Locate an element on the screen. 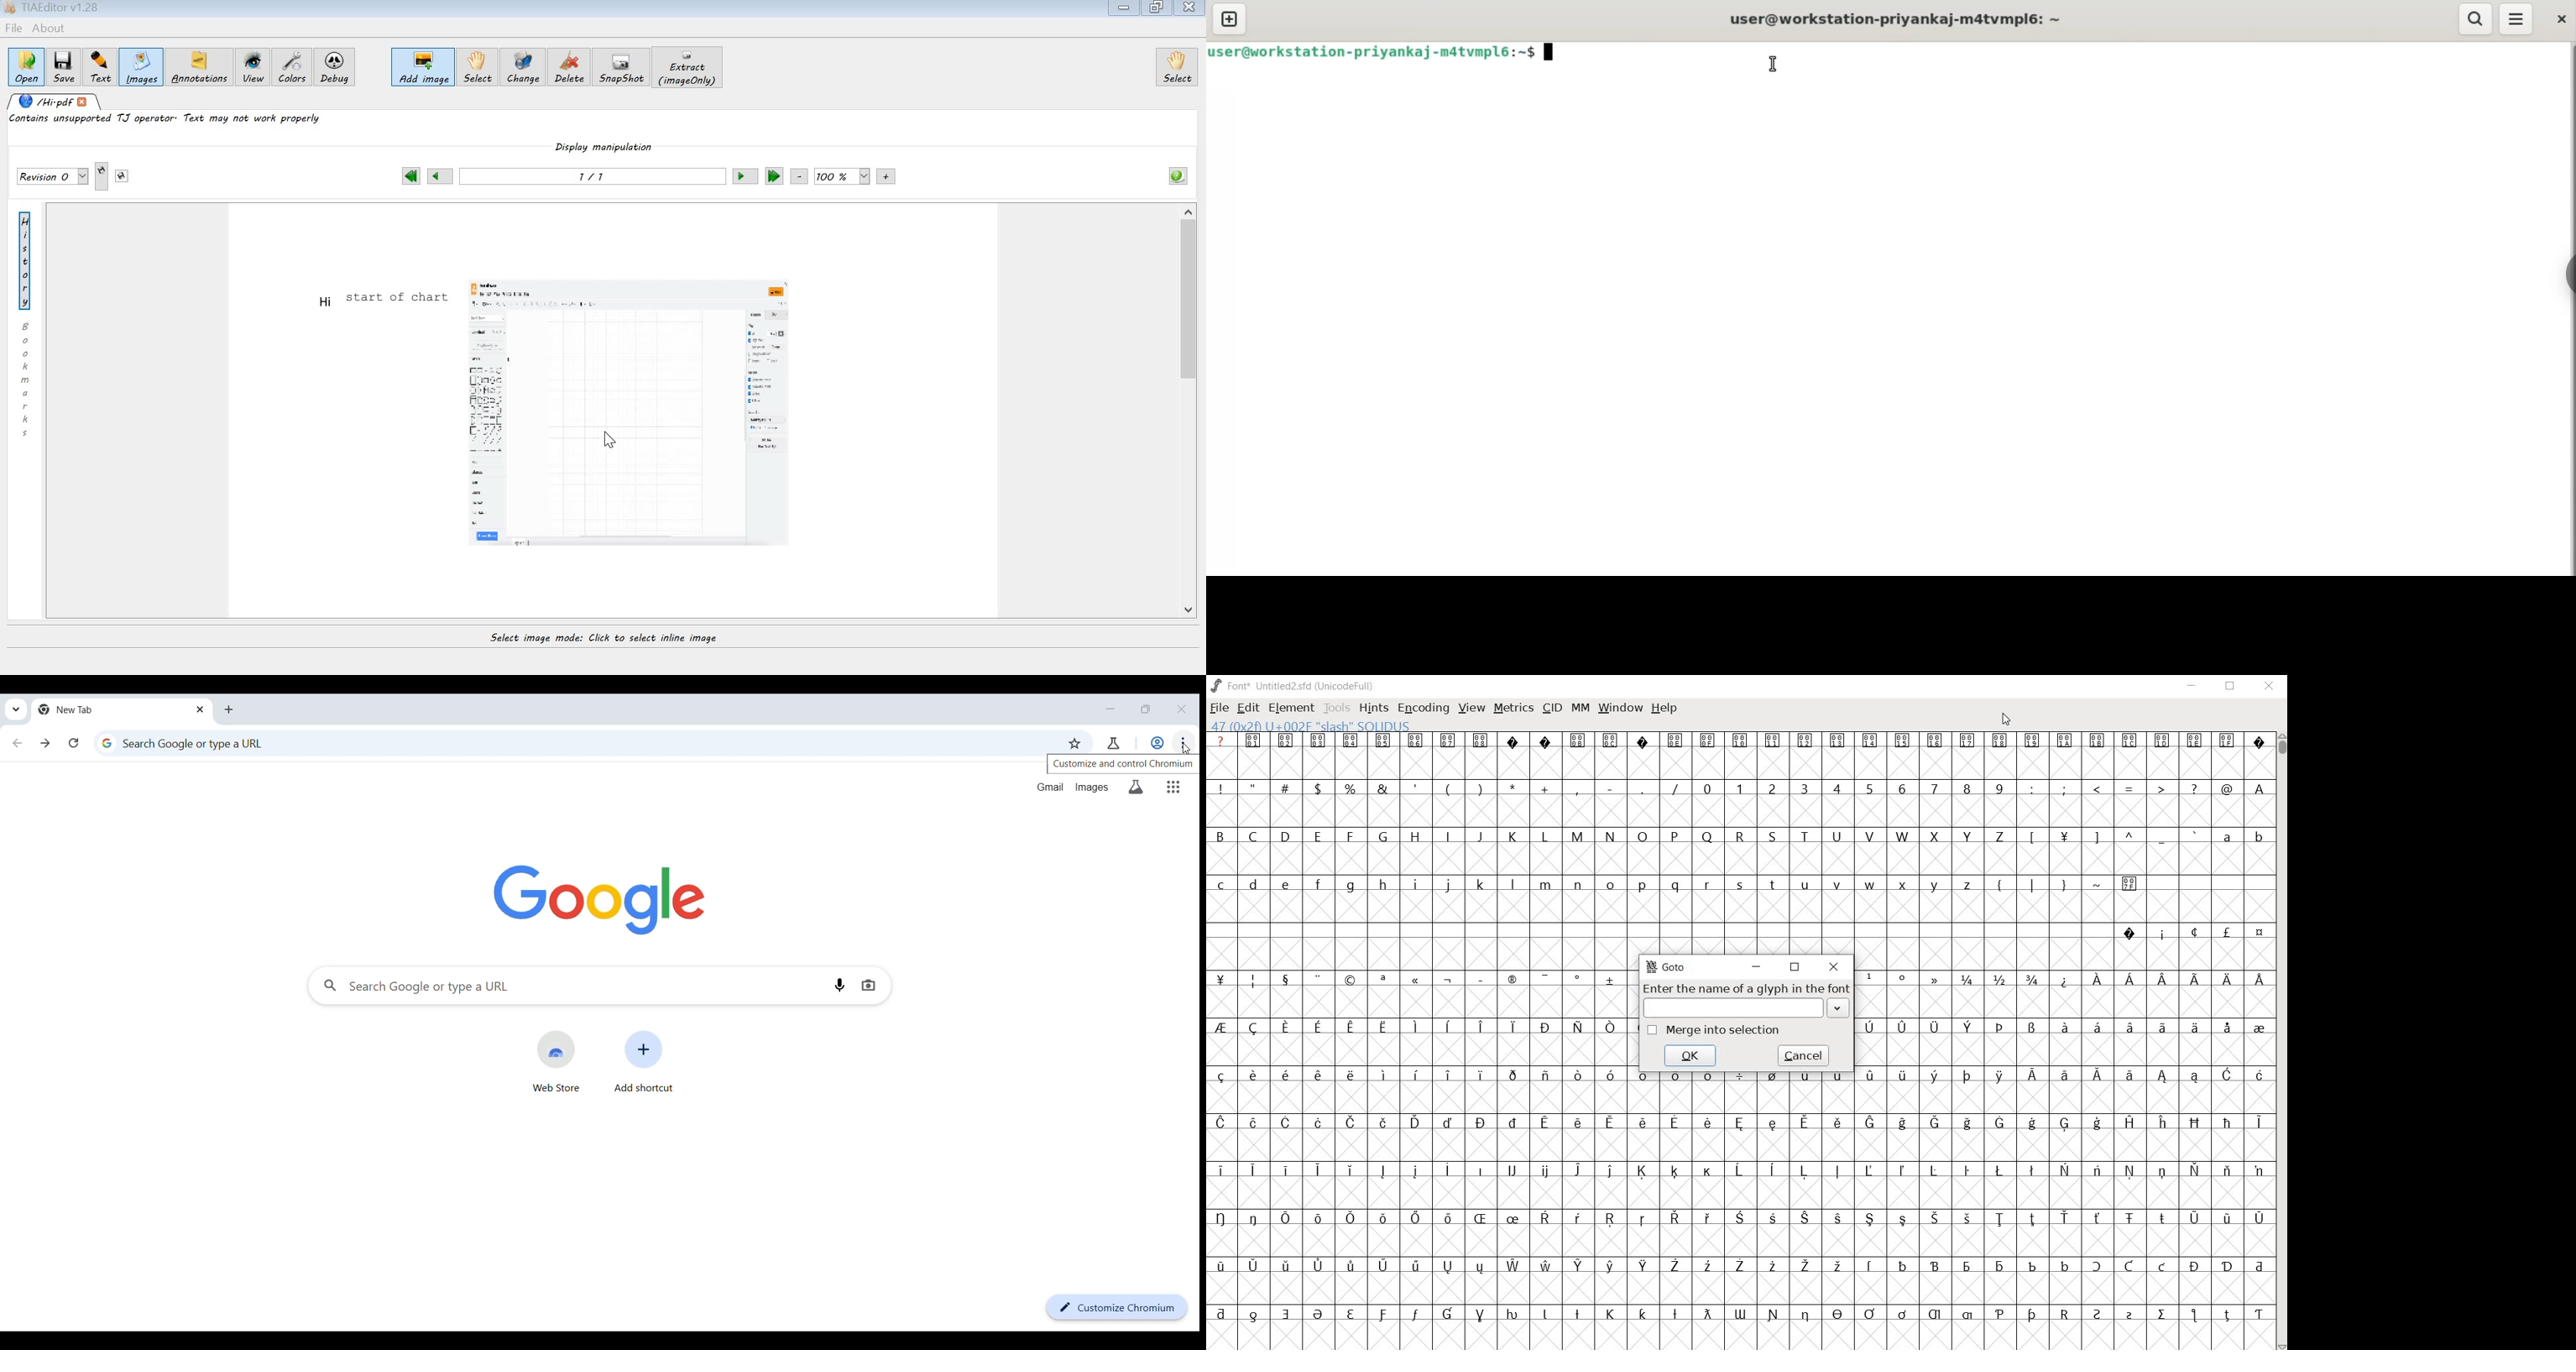 The width and height of the screenshot is (2576, 1372). EDIT is located at coordinates (1249, 708).